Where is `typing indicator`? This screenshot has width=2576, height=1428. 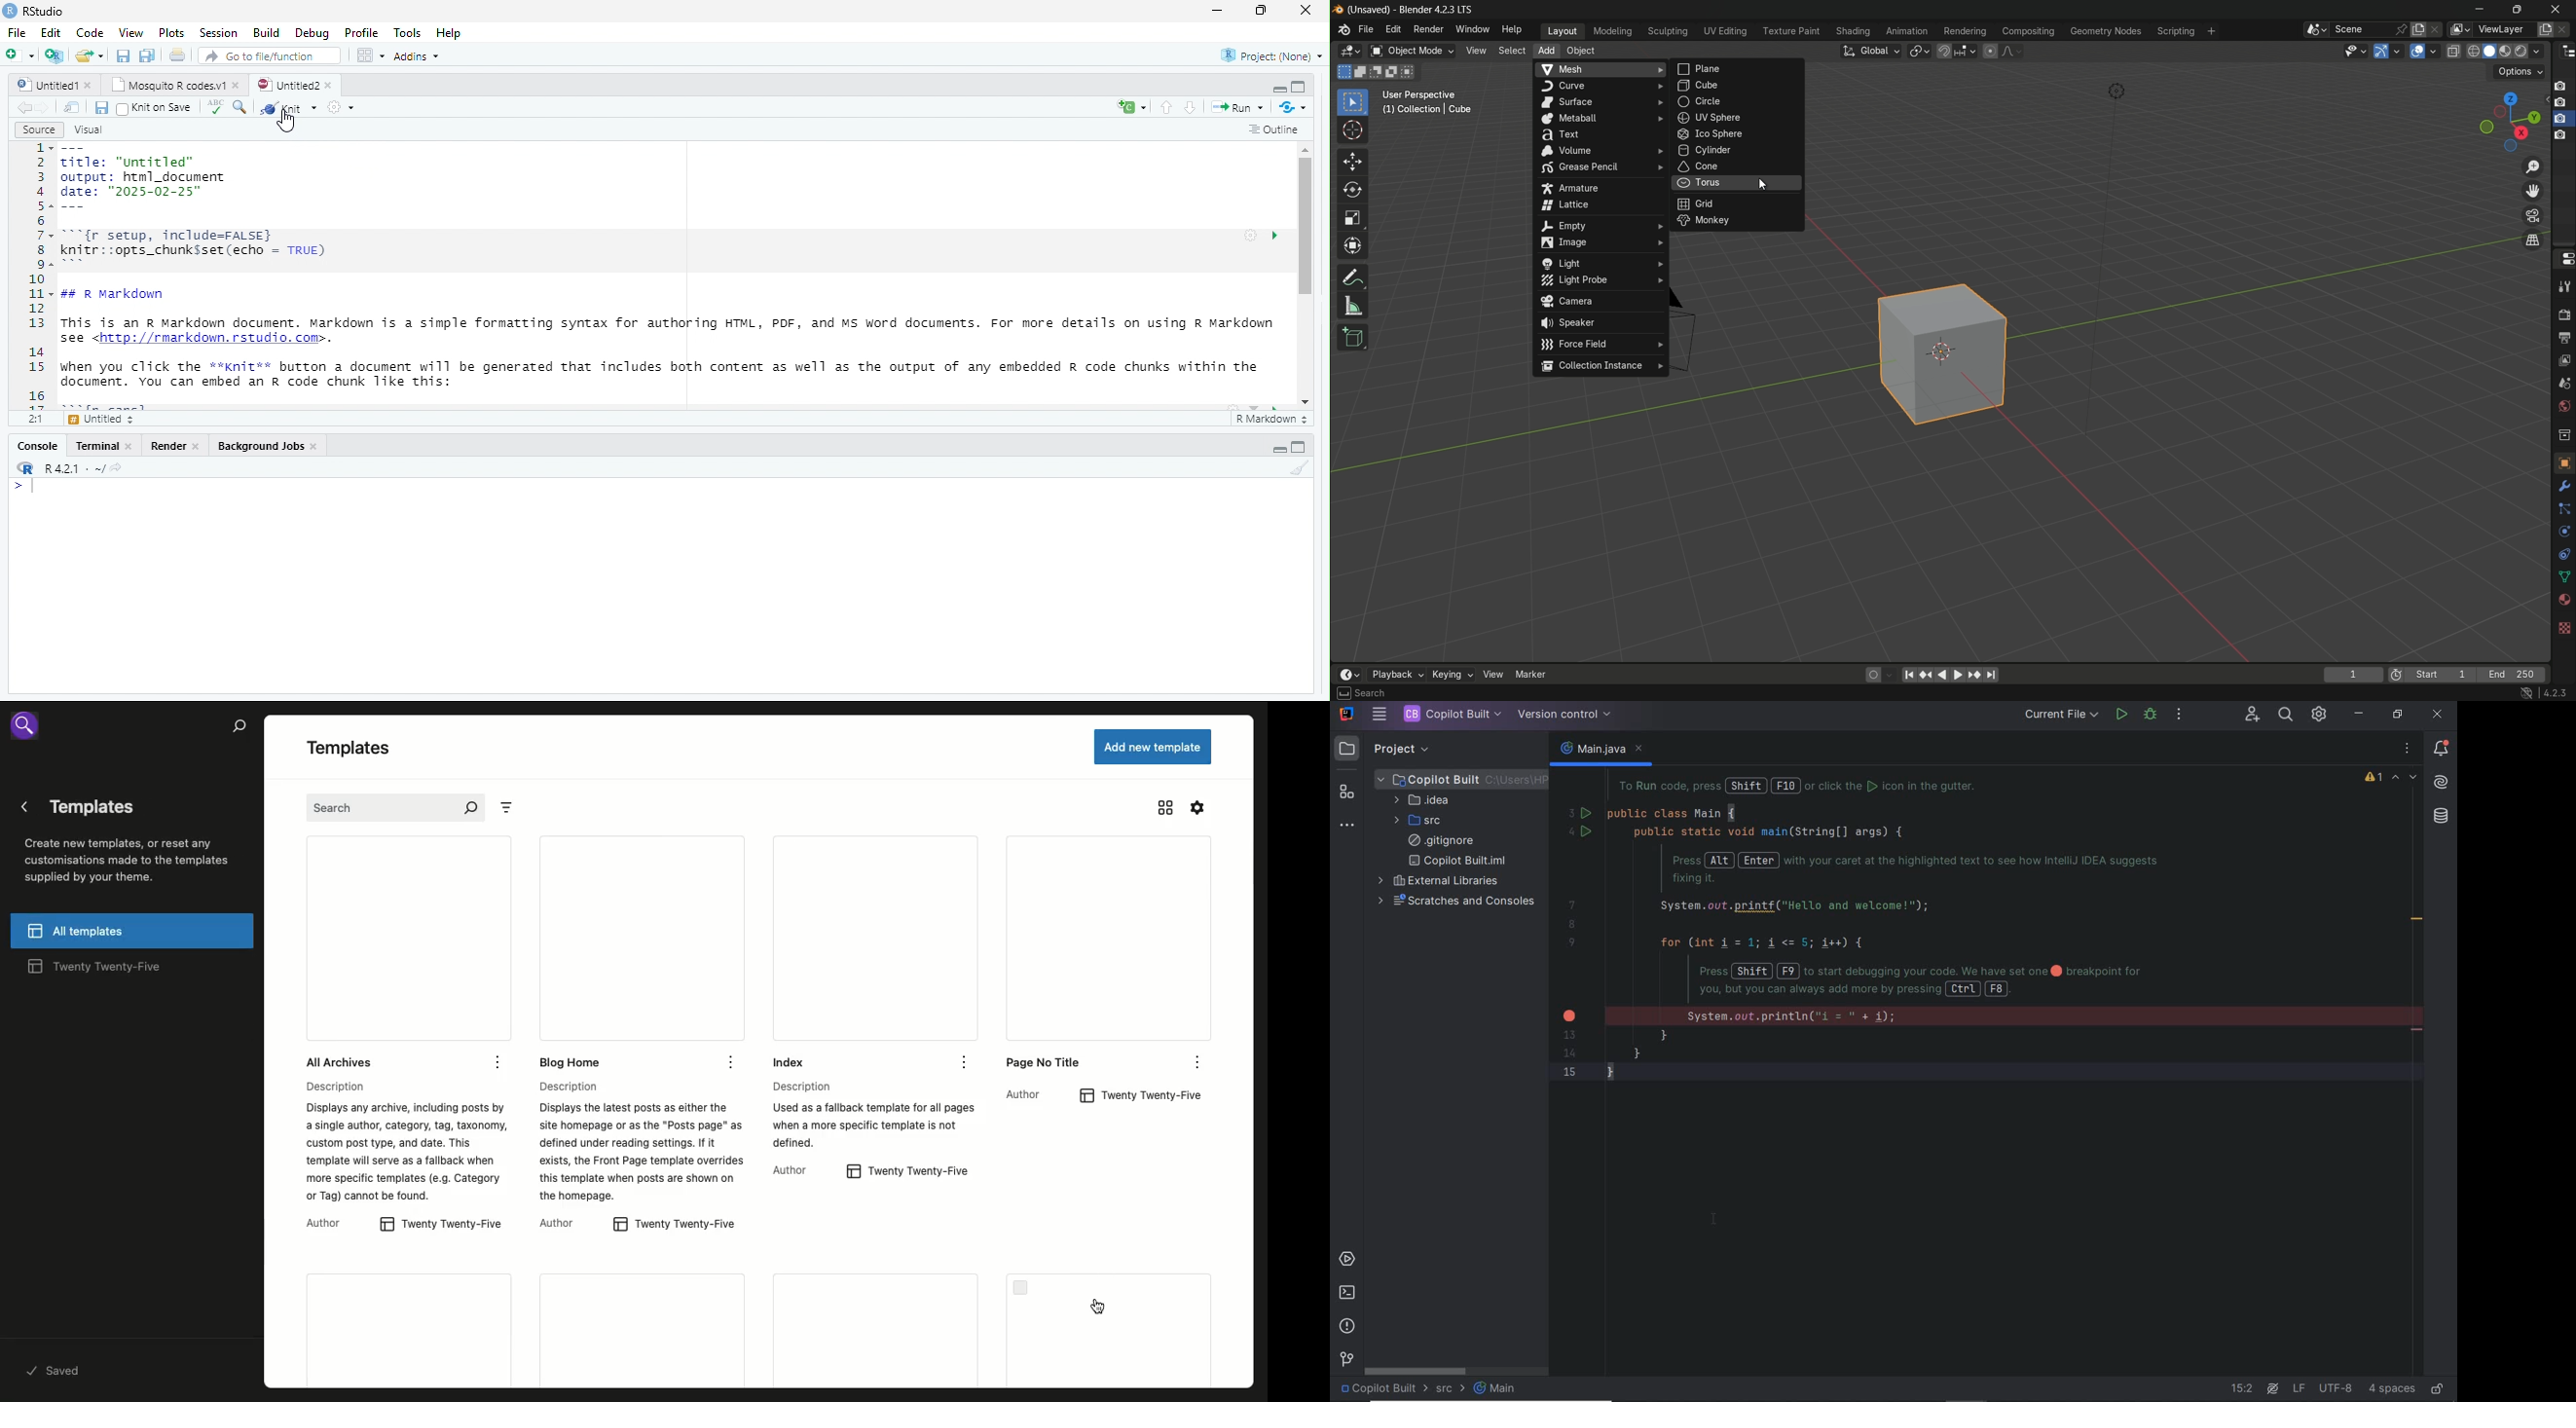 typing indicator is located at coordinates (34, 487).